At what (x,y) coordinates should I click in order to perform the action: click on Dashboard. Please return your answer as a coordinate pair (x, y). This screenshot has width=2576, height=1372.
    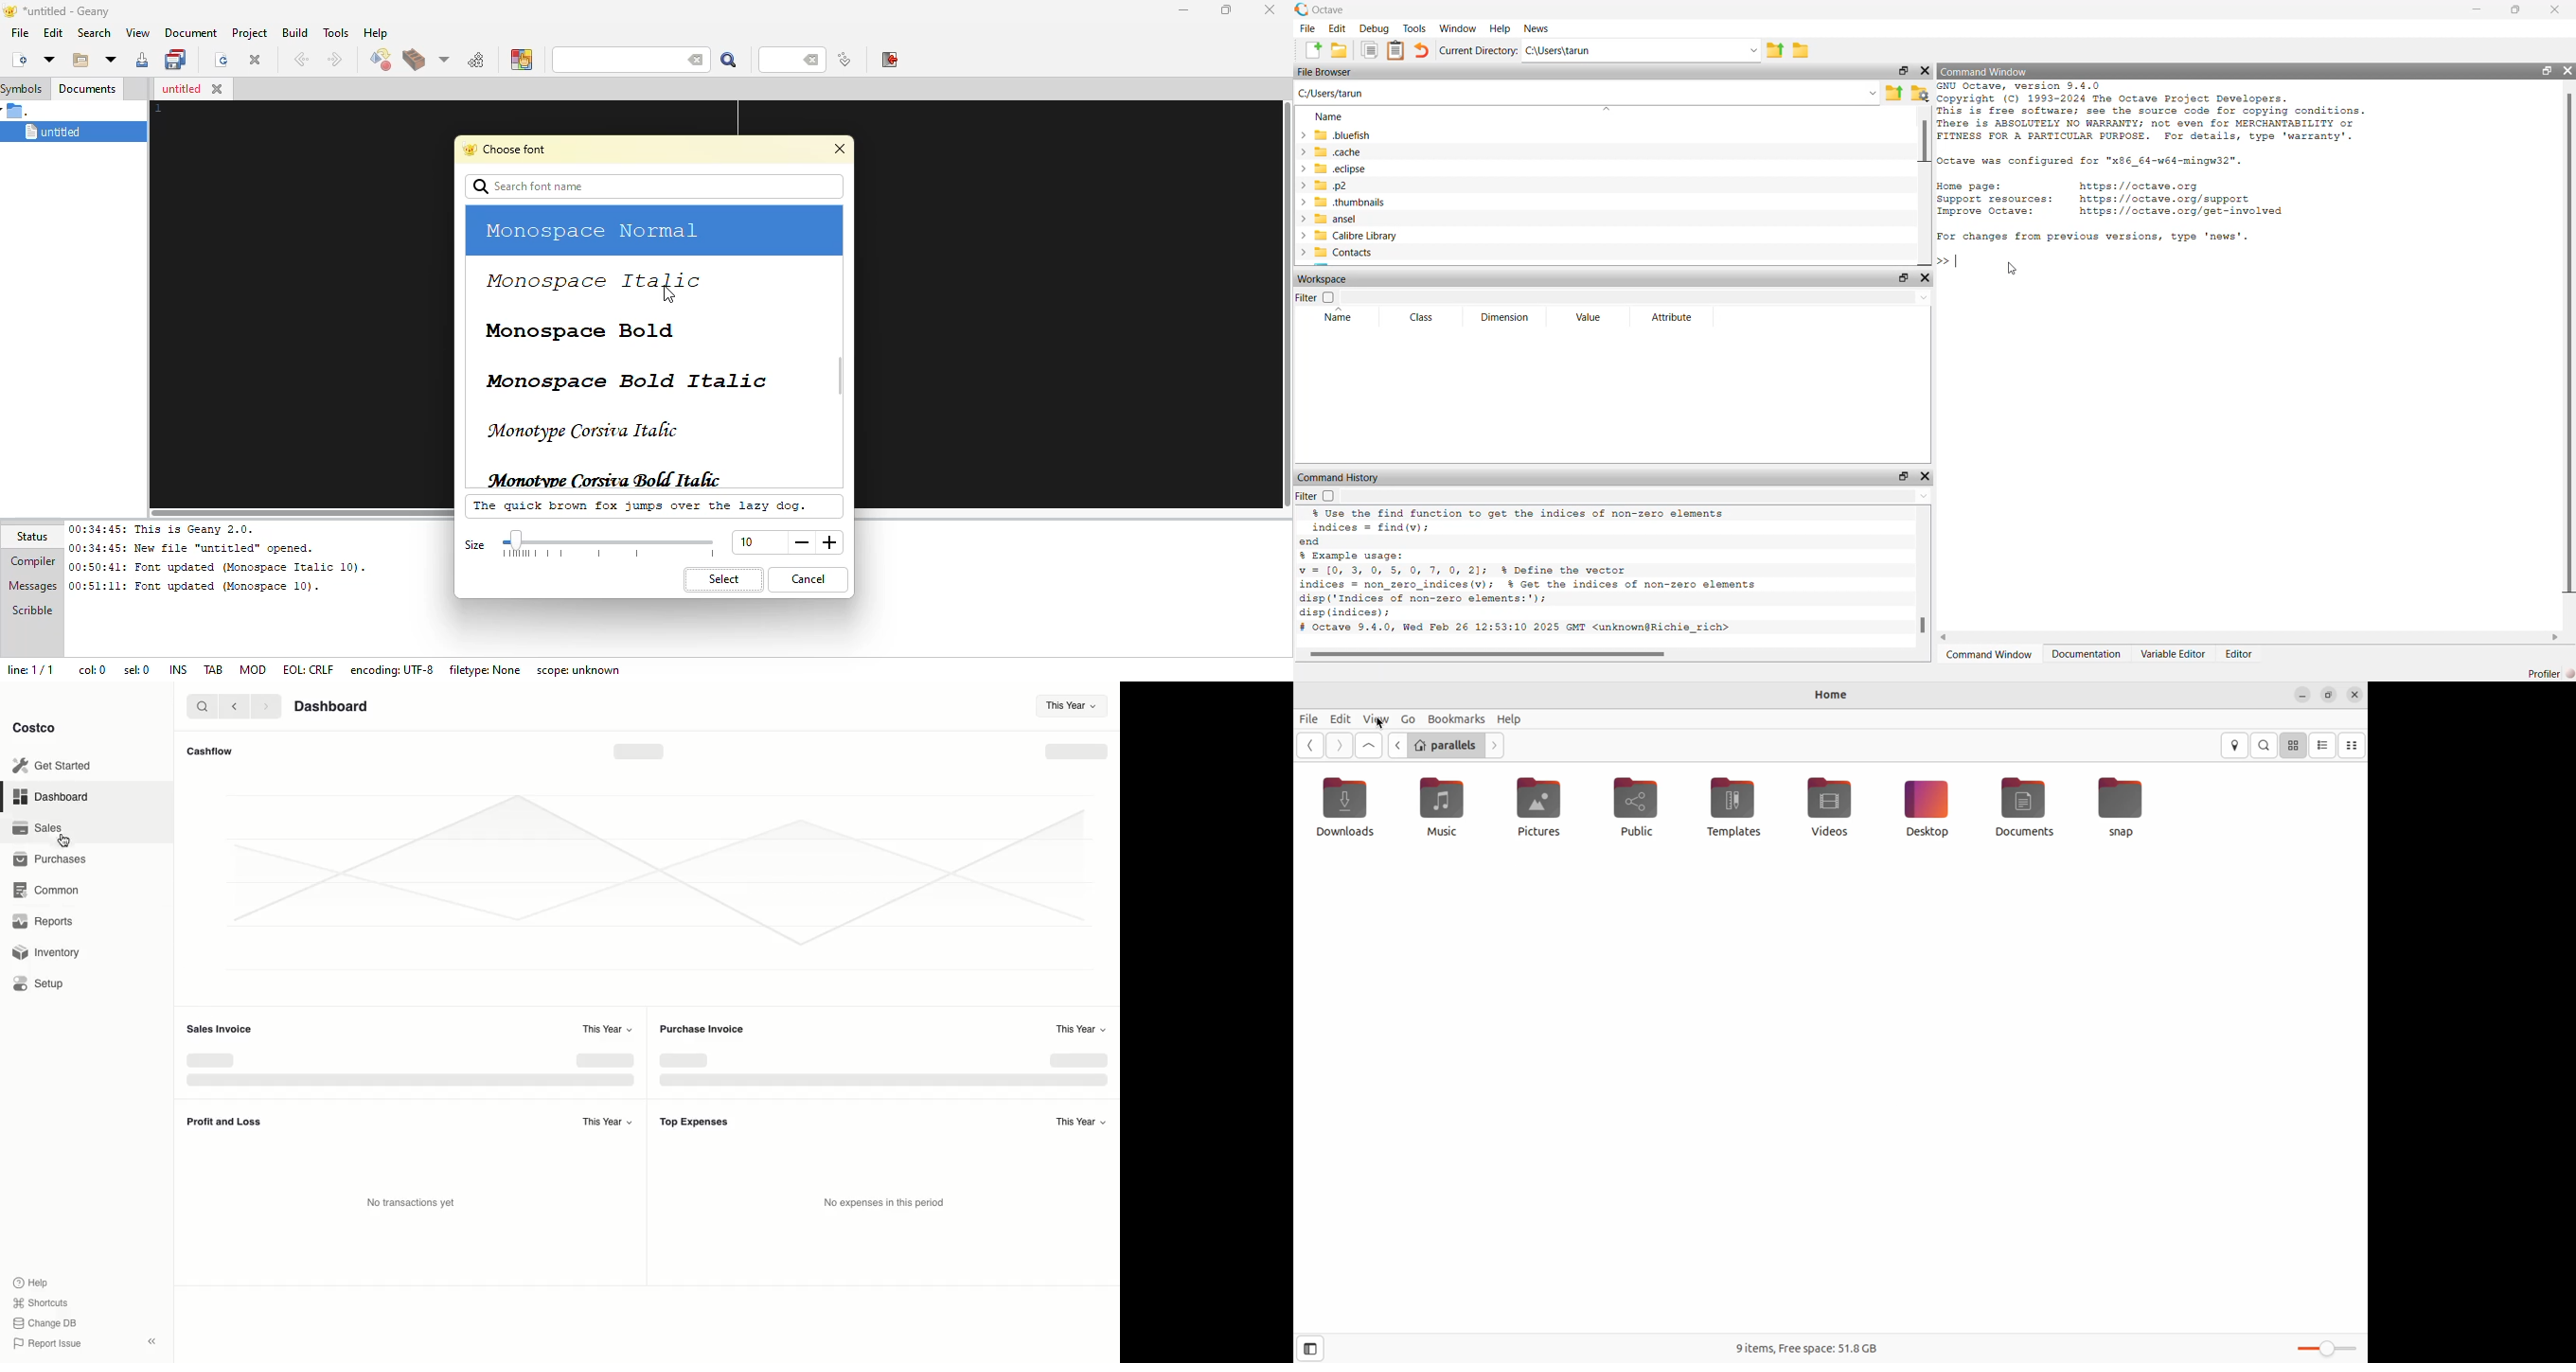
    Looking at the image, I should click on (48, 797).